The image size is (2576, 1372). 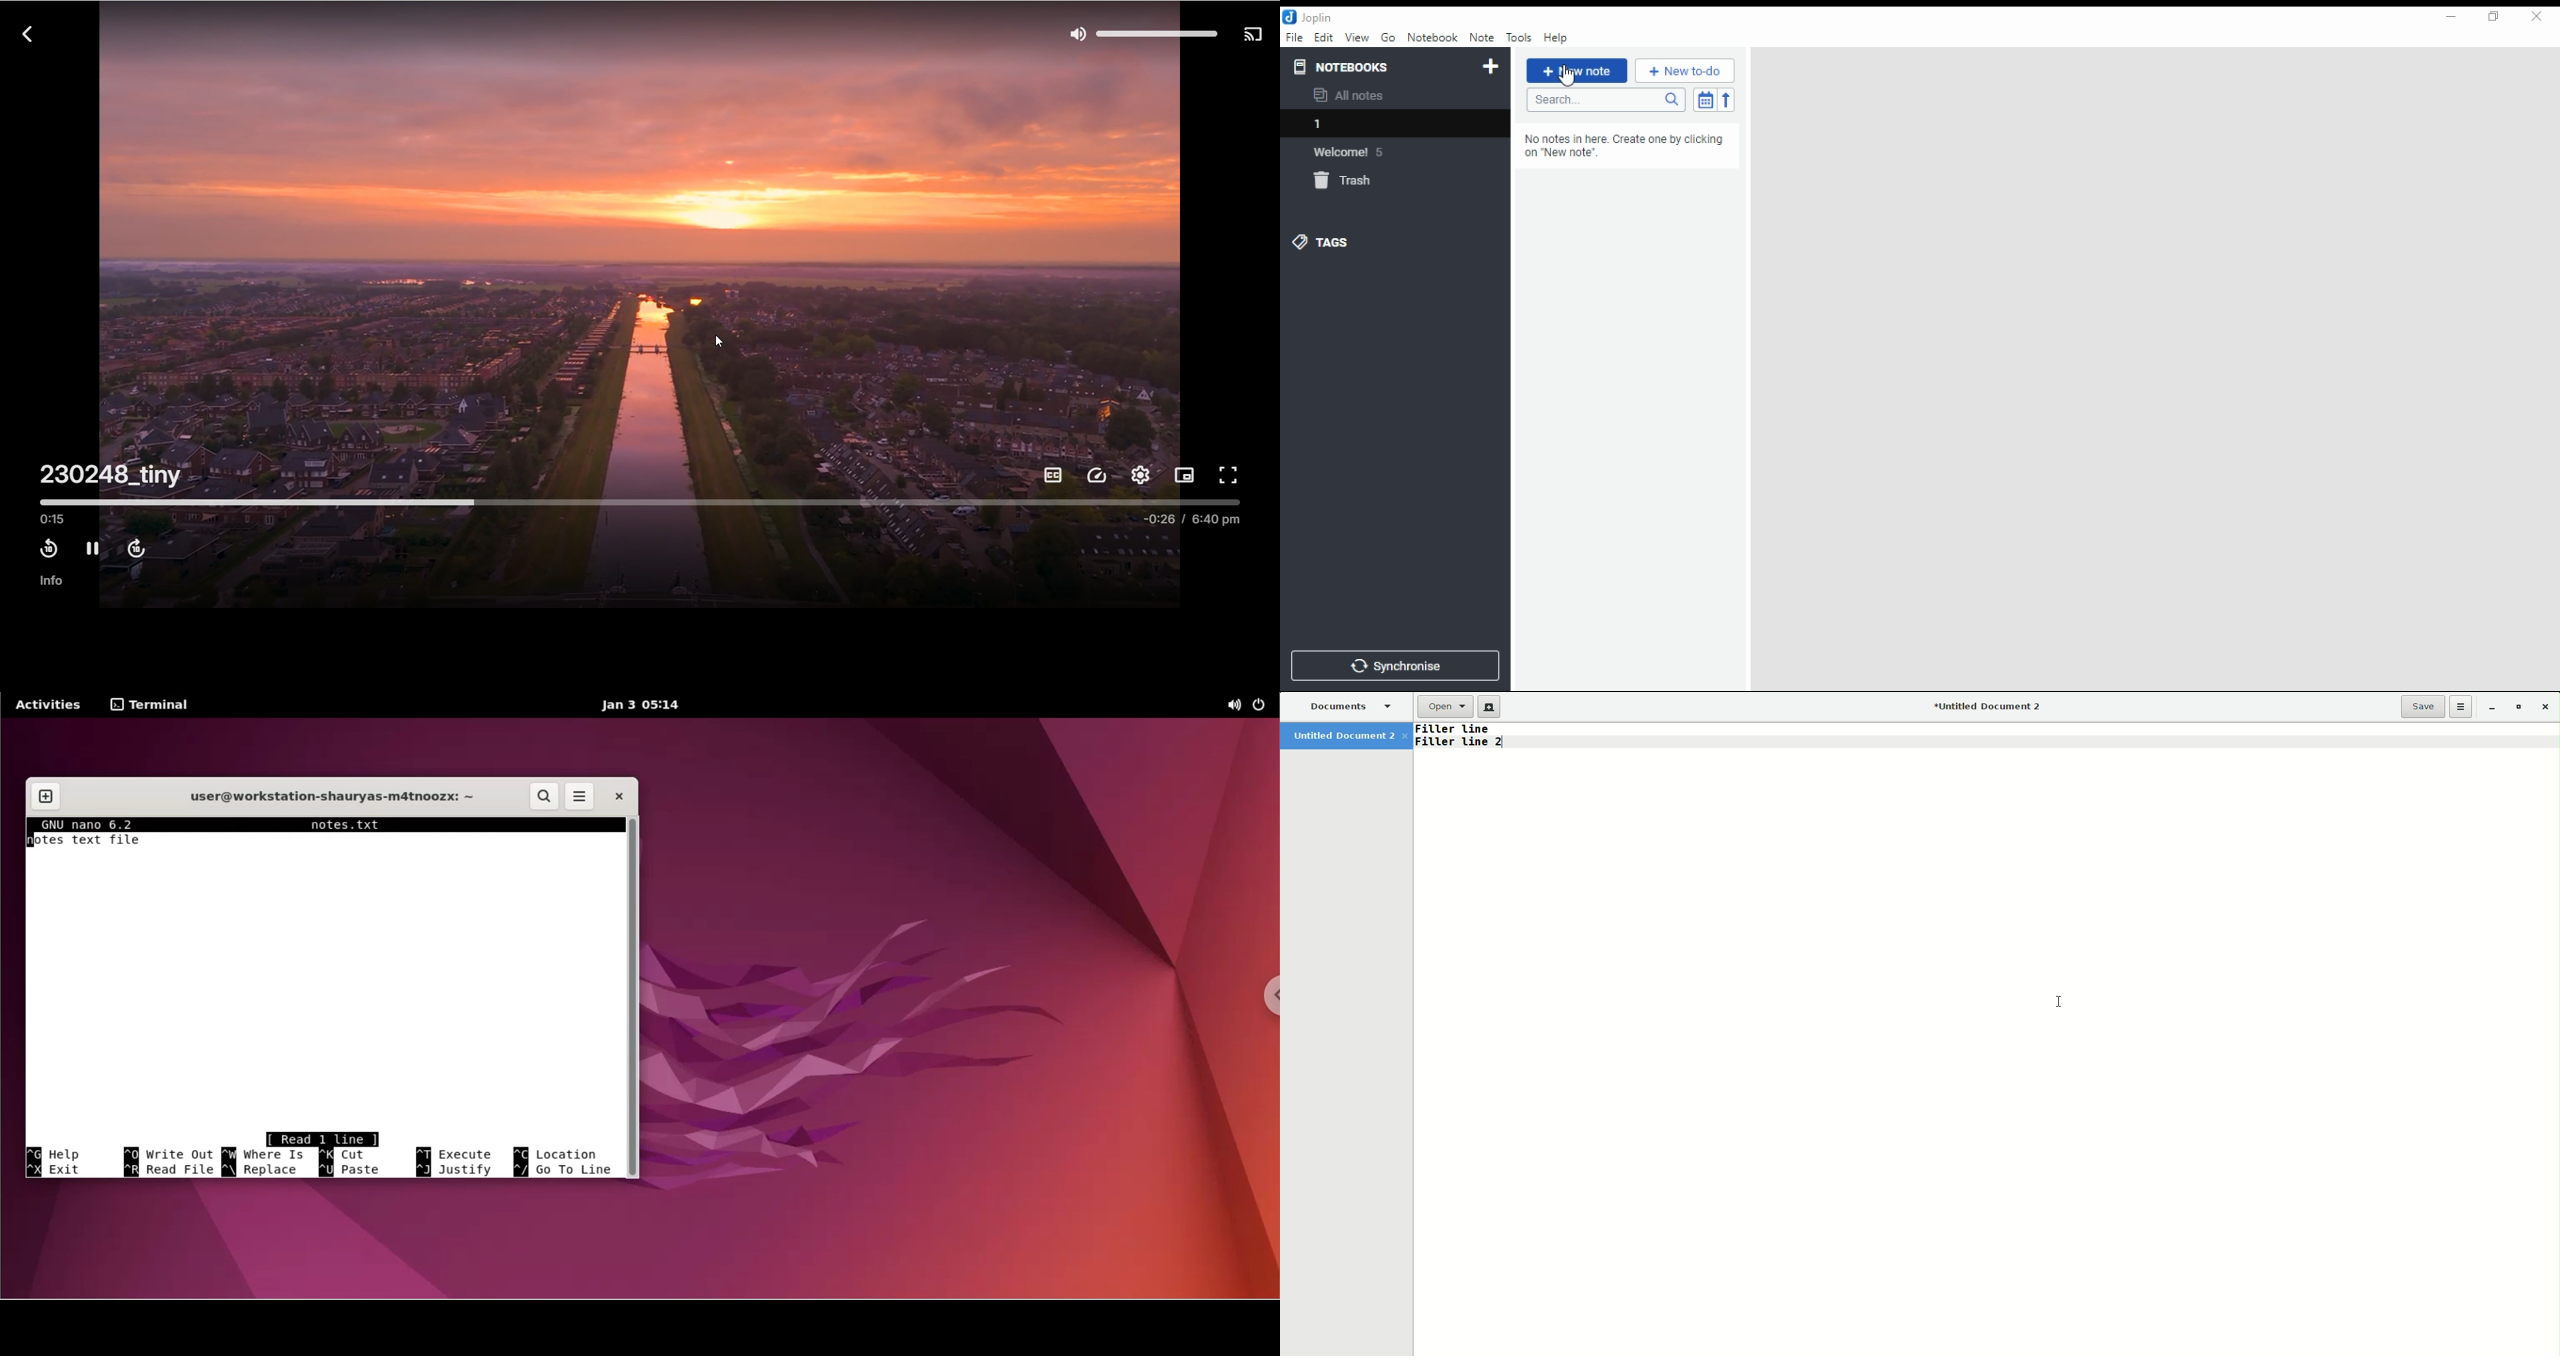 I want to click on close, so click(x=621, y=797).